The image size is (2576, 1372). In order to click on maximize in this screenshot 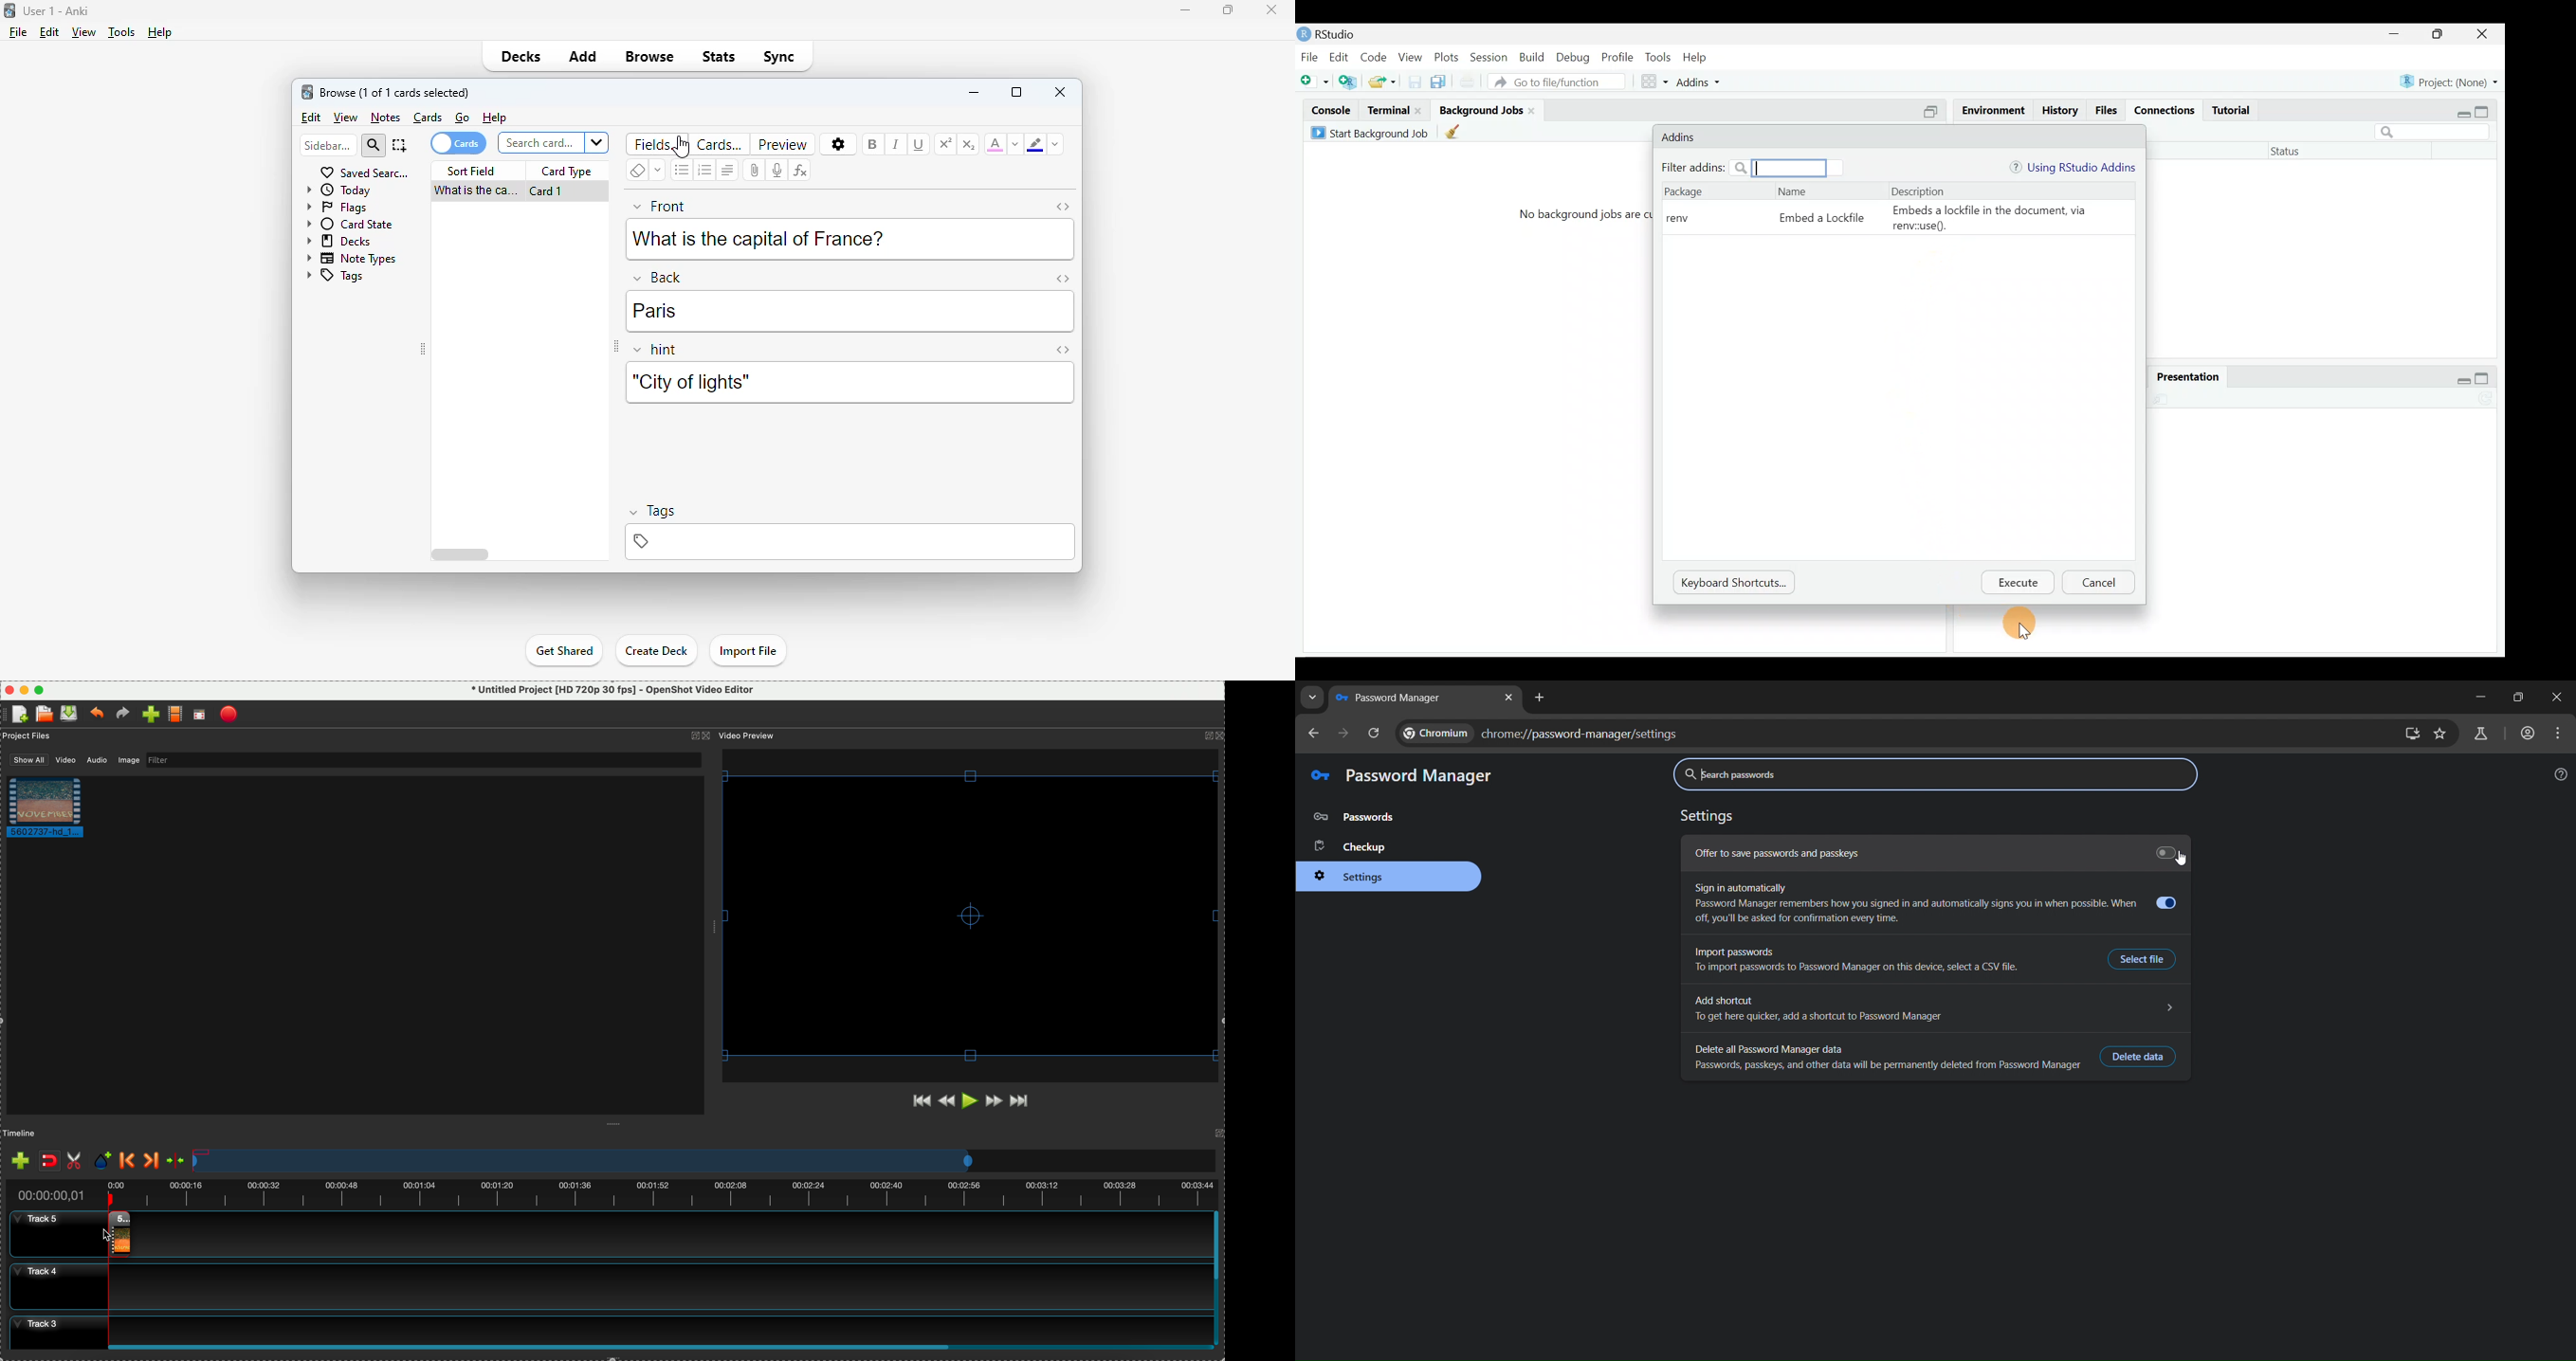, I will do `click(1228, 9)`.